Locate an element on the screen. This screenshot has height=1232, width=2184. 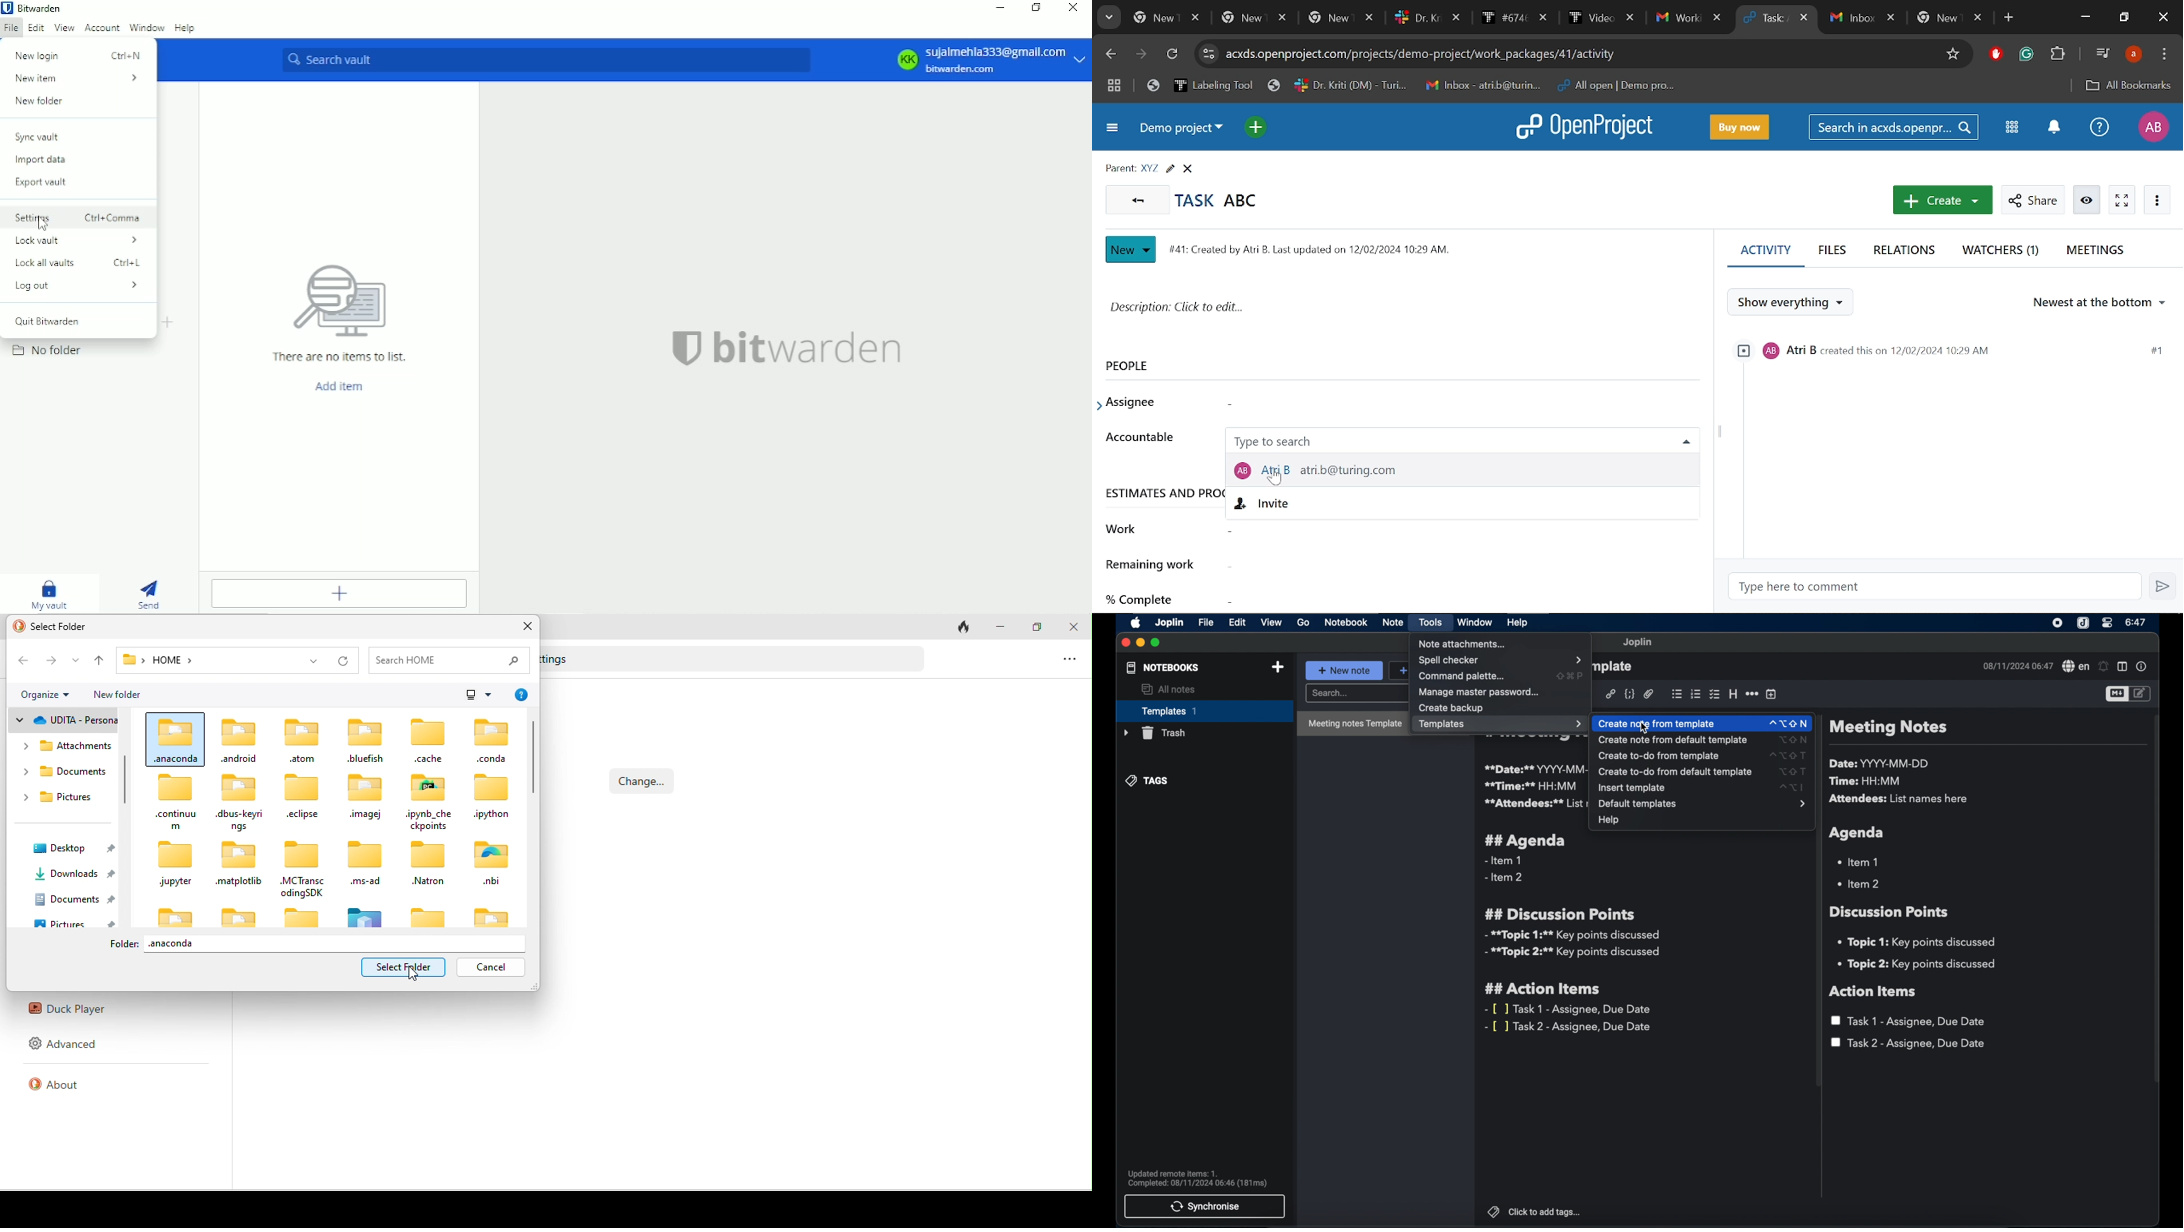
discussion points is located at coordinates (1891, 912).